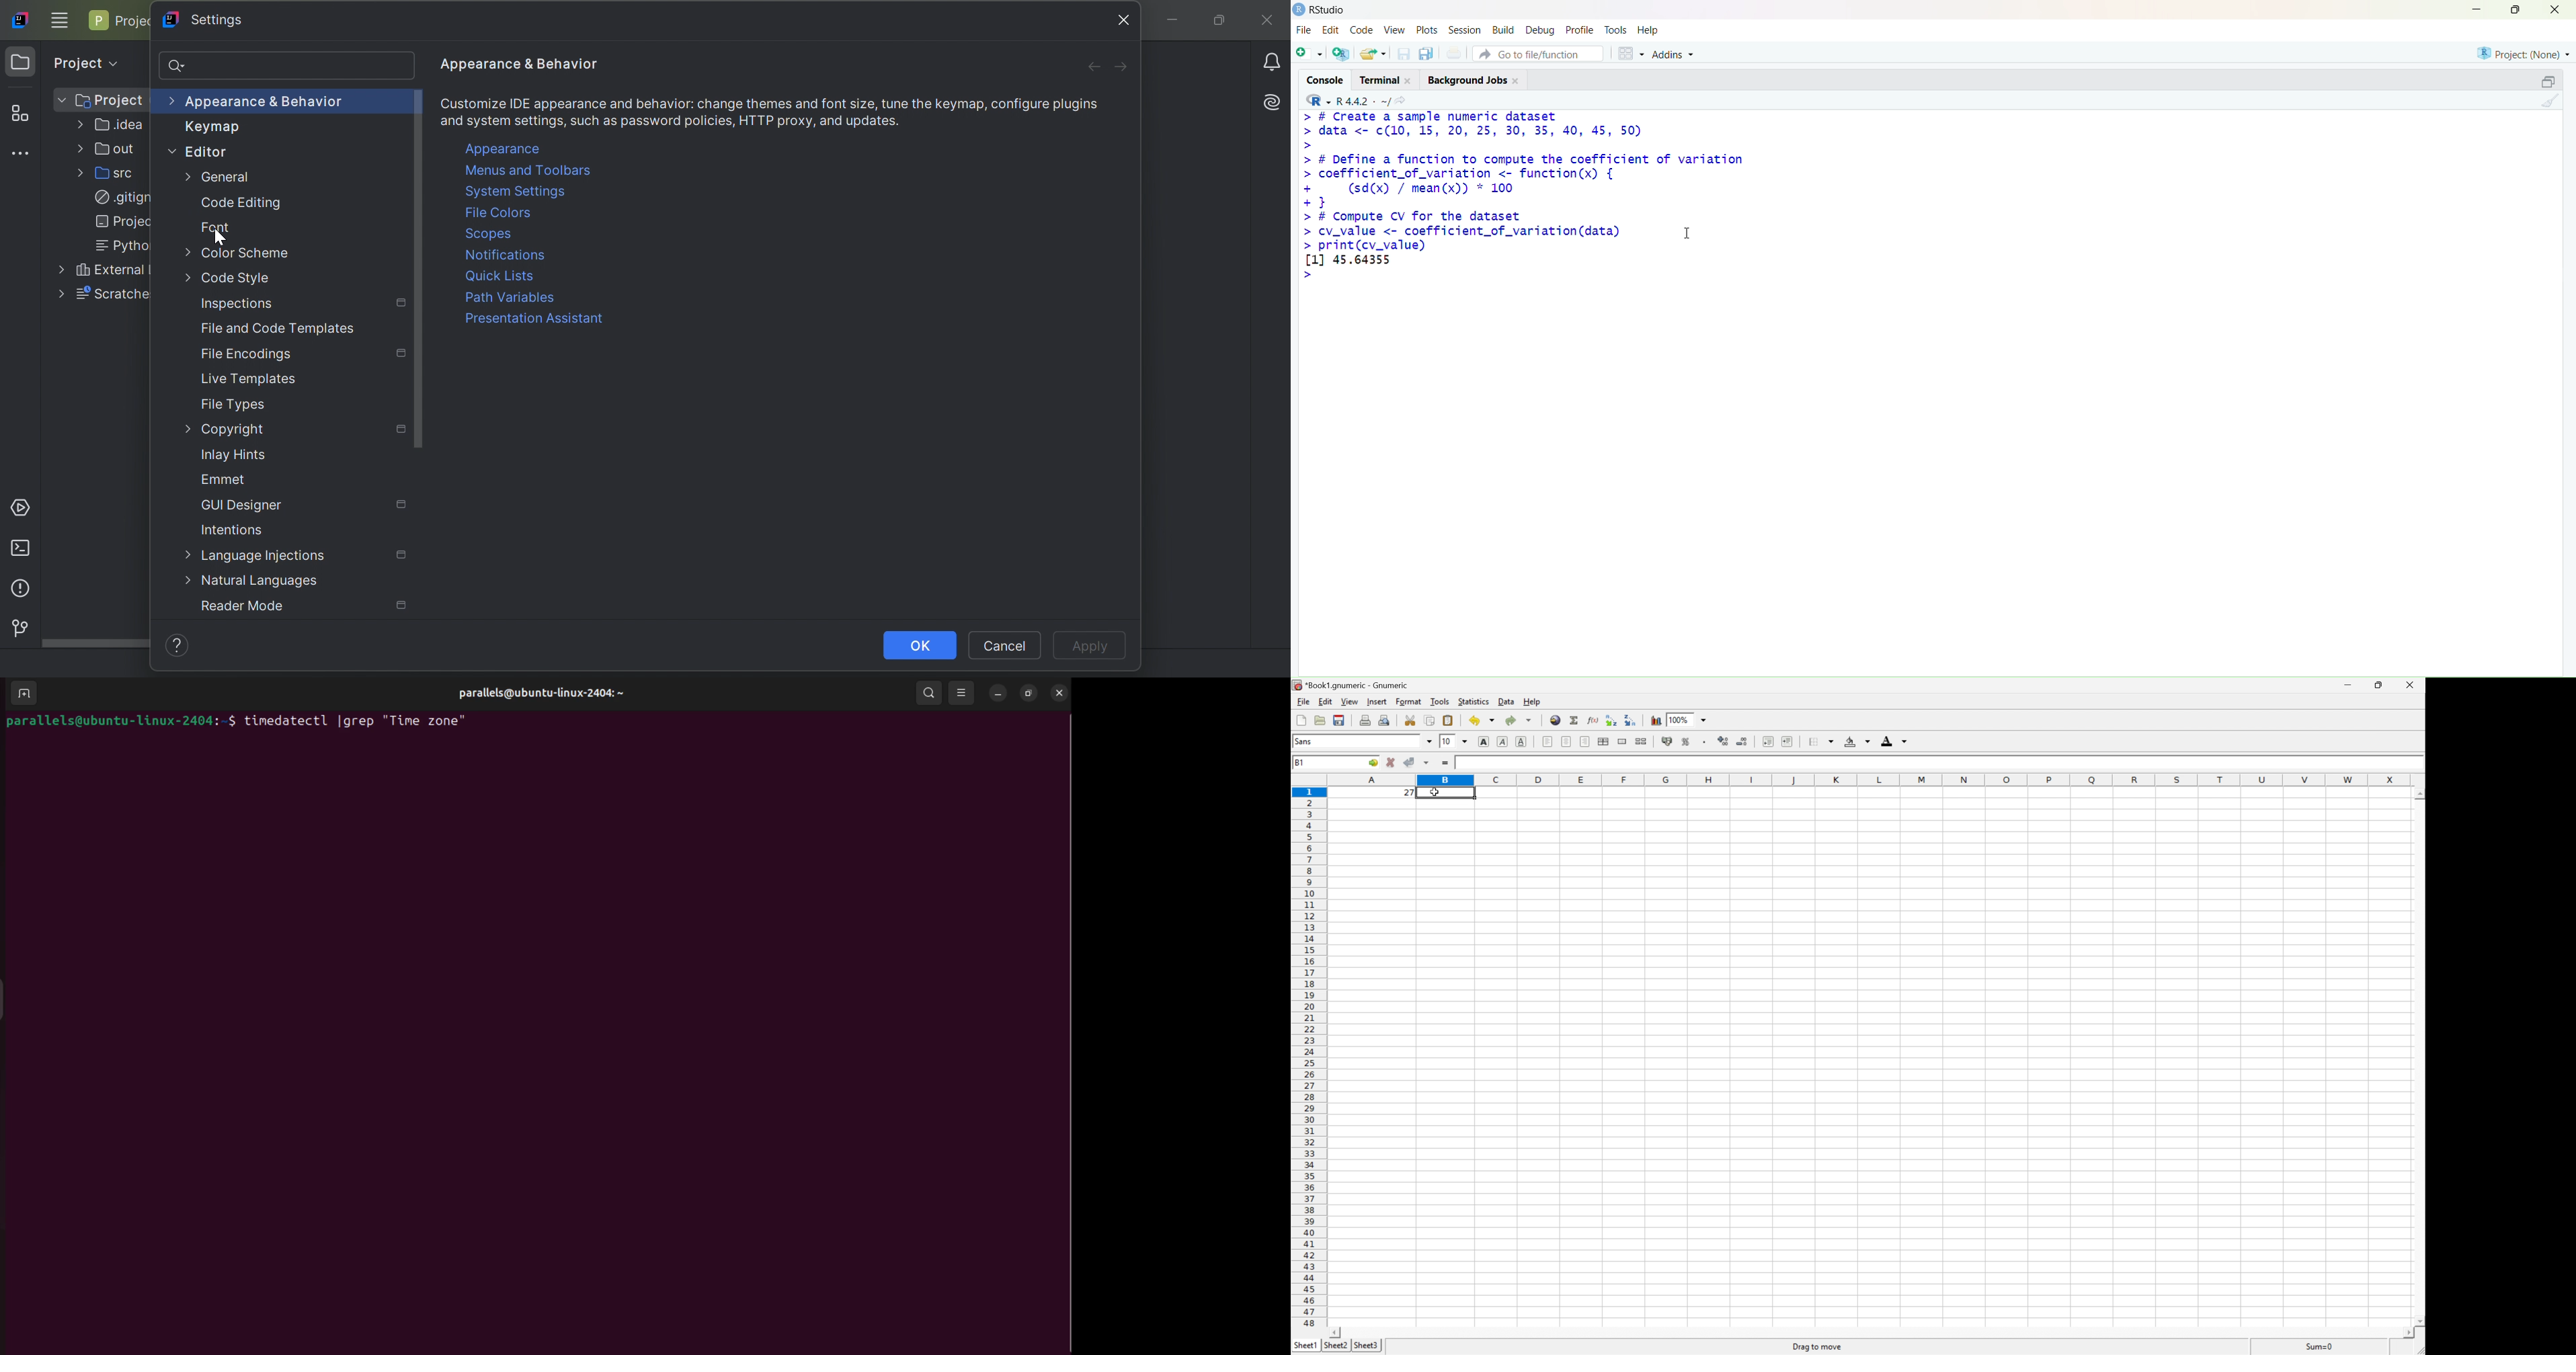 Image resolution: width=2576 pixels, height=1372 pixels. What do you see at coordinates (1401, 100) in the screenshot?
I see `share icon` at bounding box center [1401, 100].